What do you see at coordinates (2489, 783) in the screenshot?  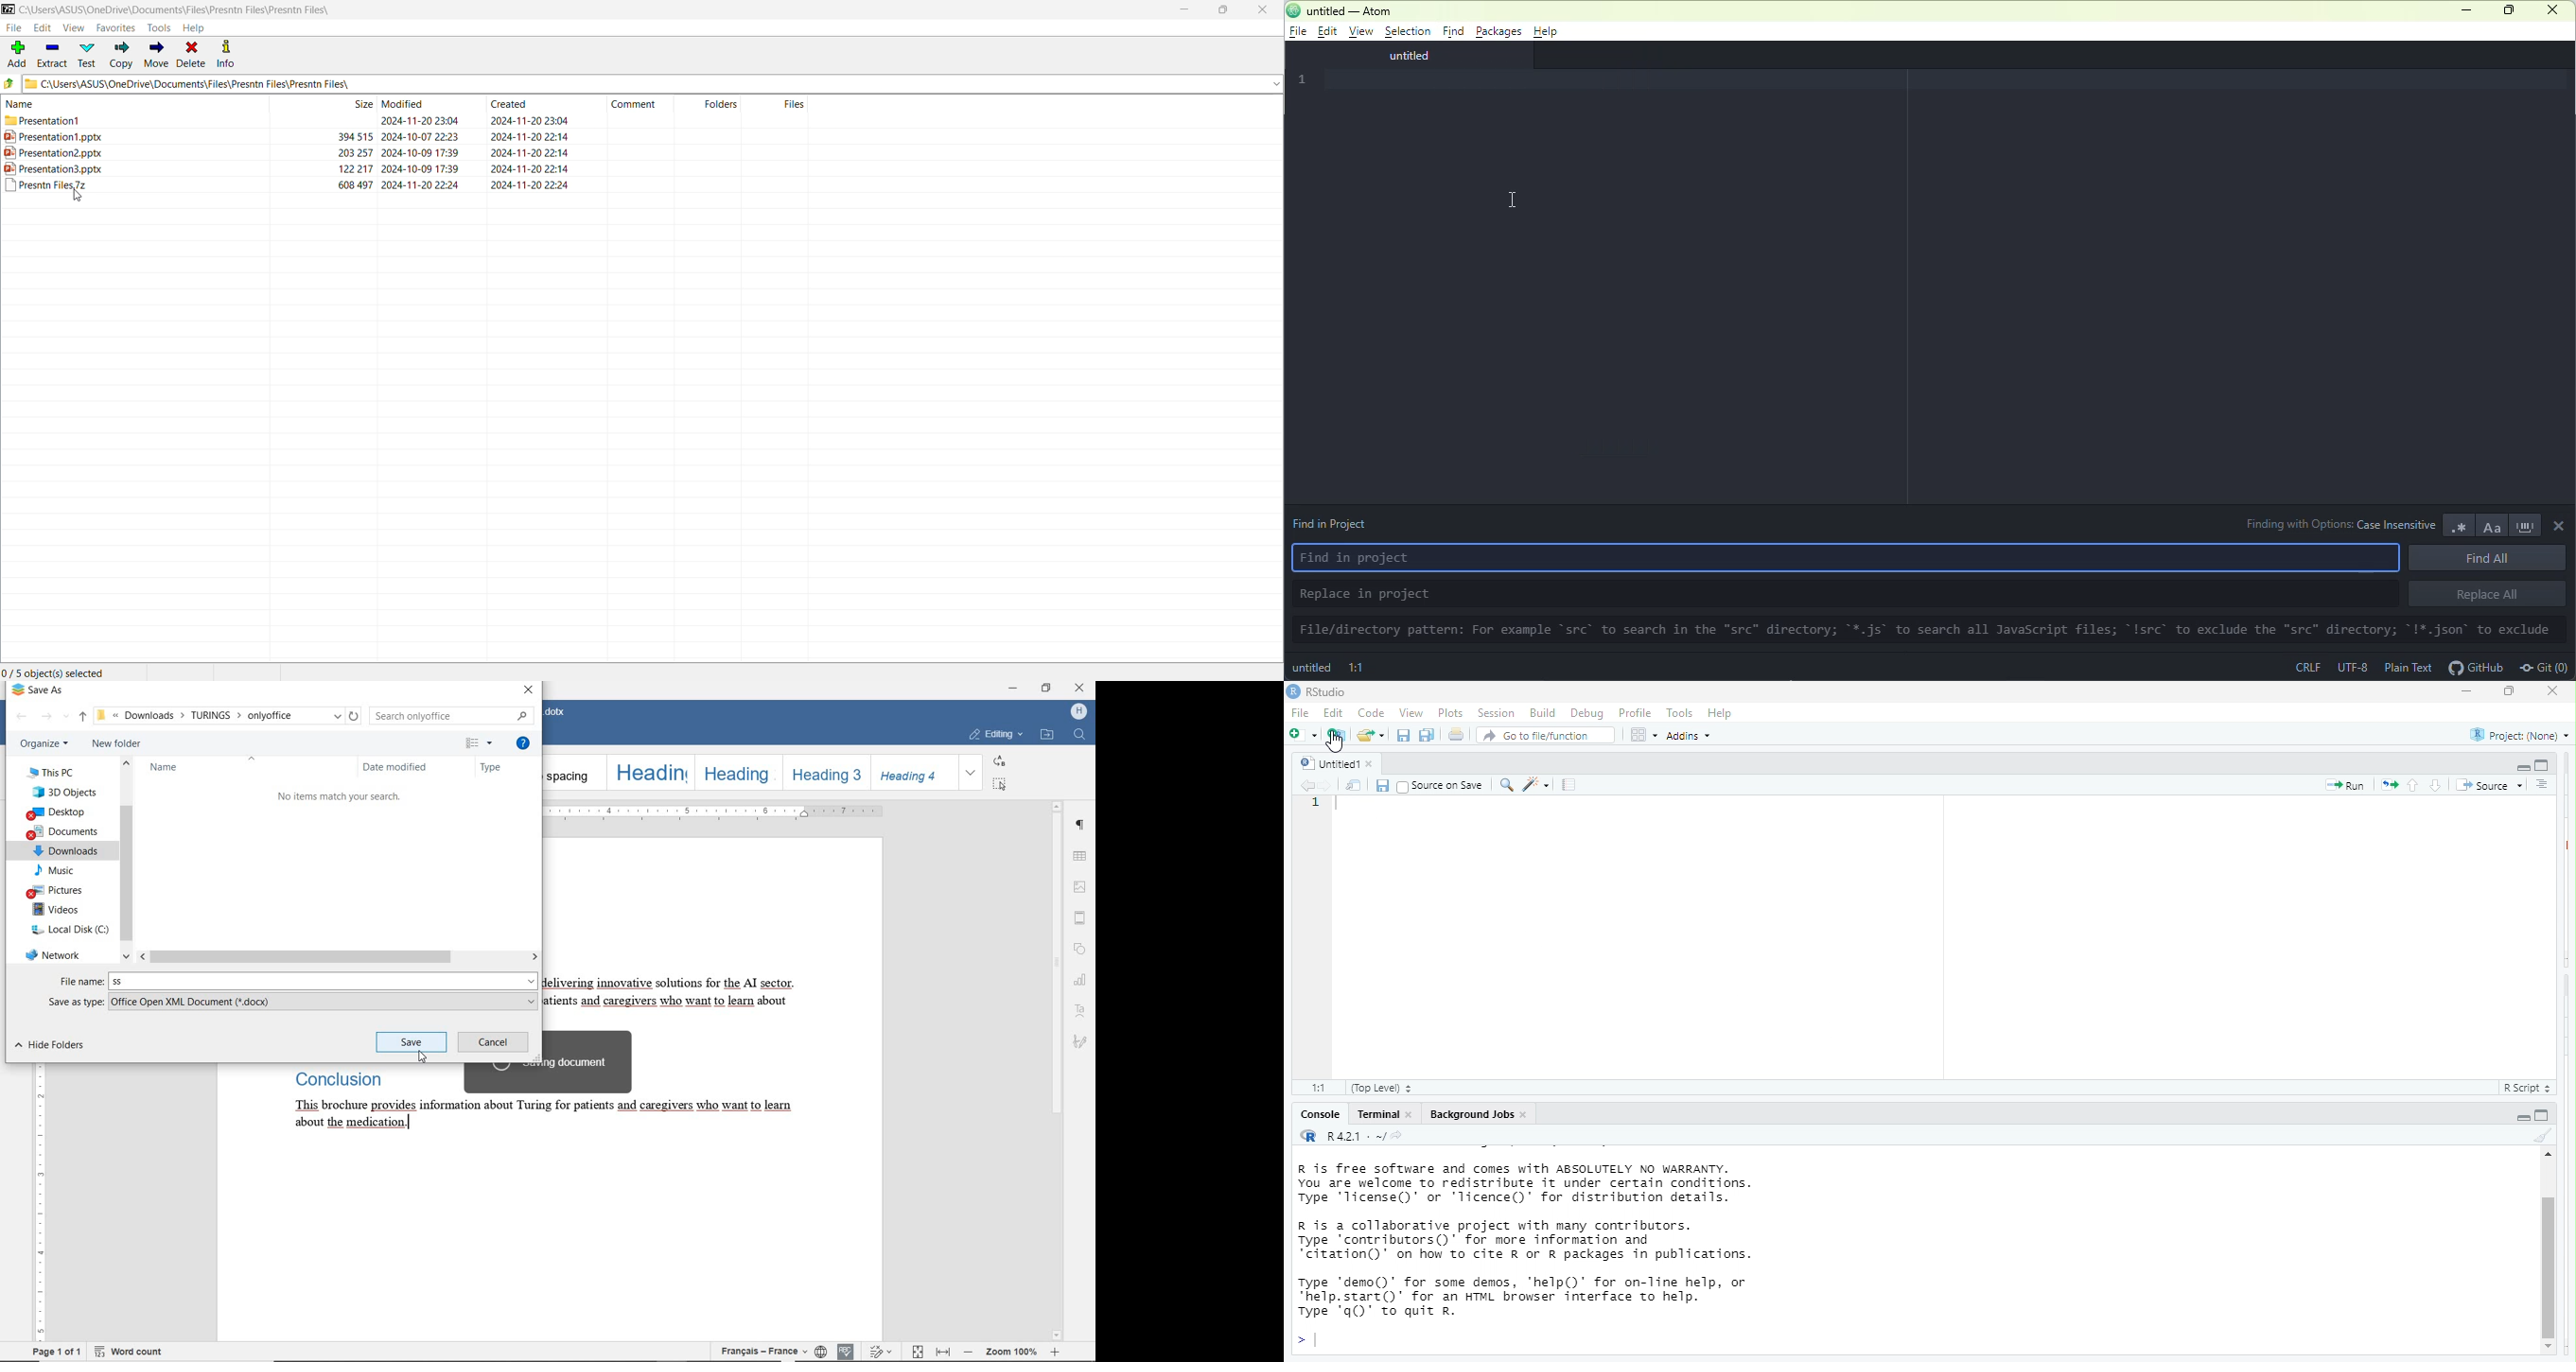 I see `source` at bounding box center [2489, 783].